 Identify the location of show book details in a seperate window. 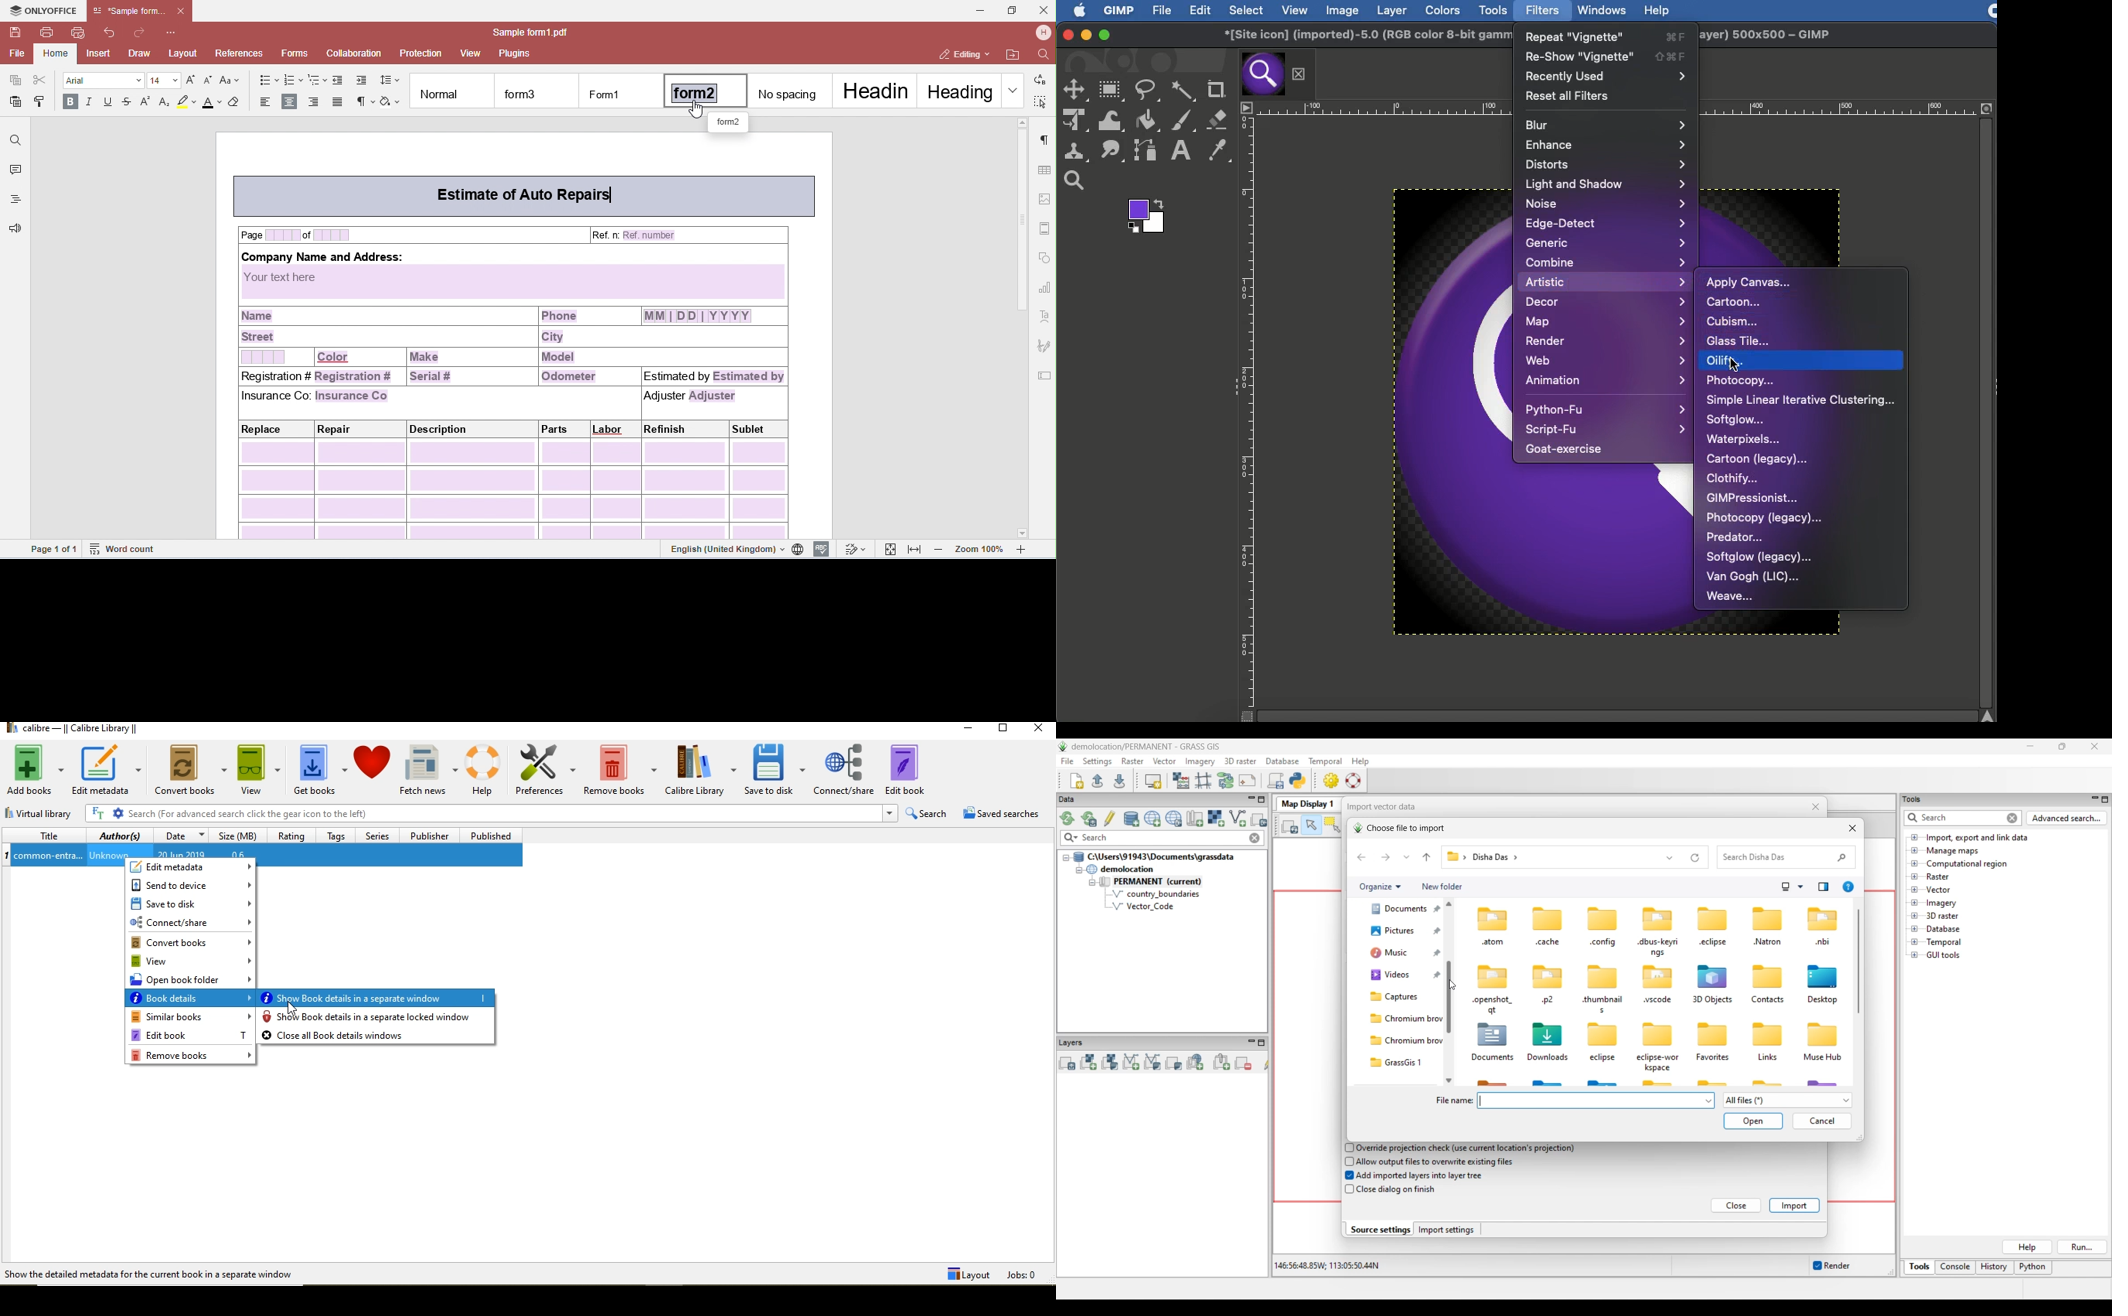
(376, 997).